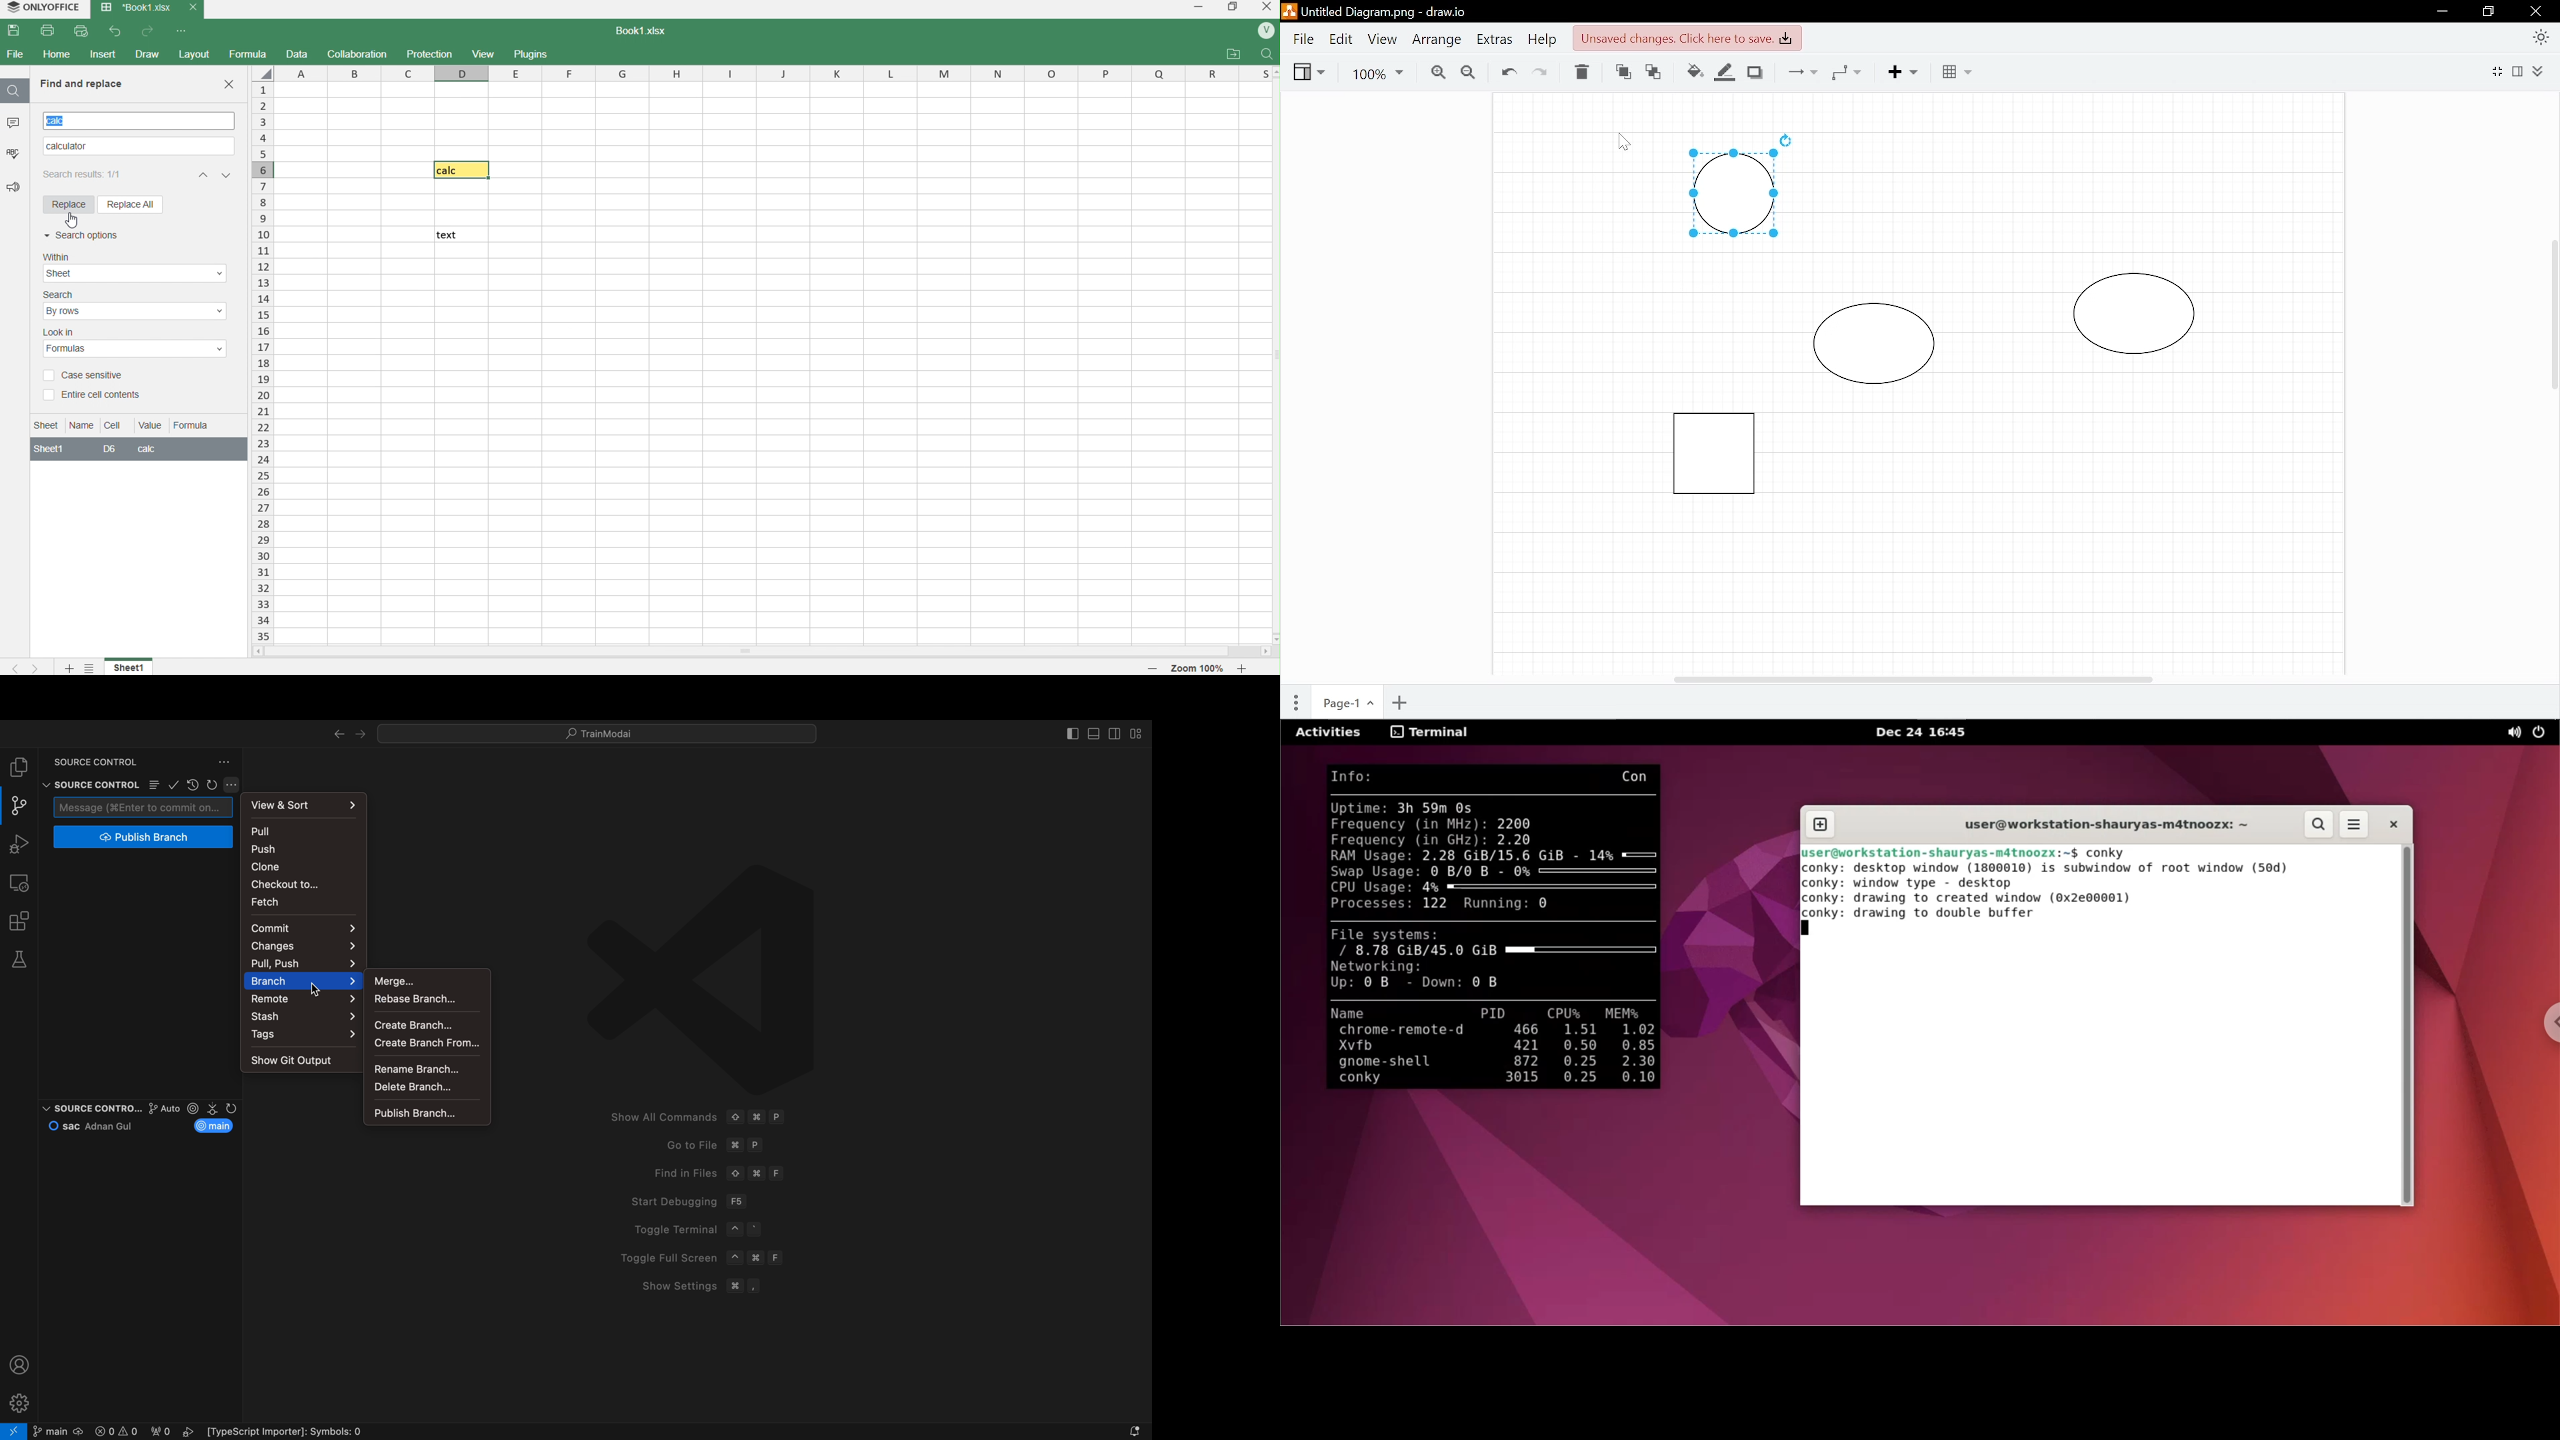 This screenshot has height=1456, width=2576. Describe the element at coordinates (300, 866) in the screenshot. I see `clone` at that location.